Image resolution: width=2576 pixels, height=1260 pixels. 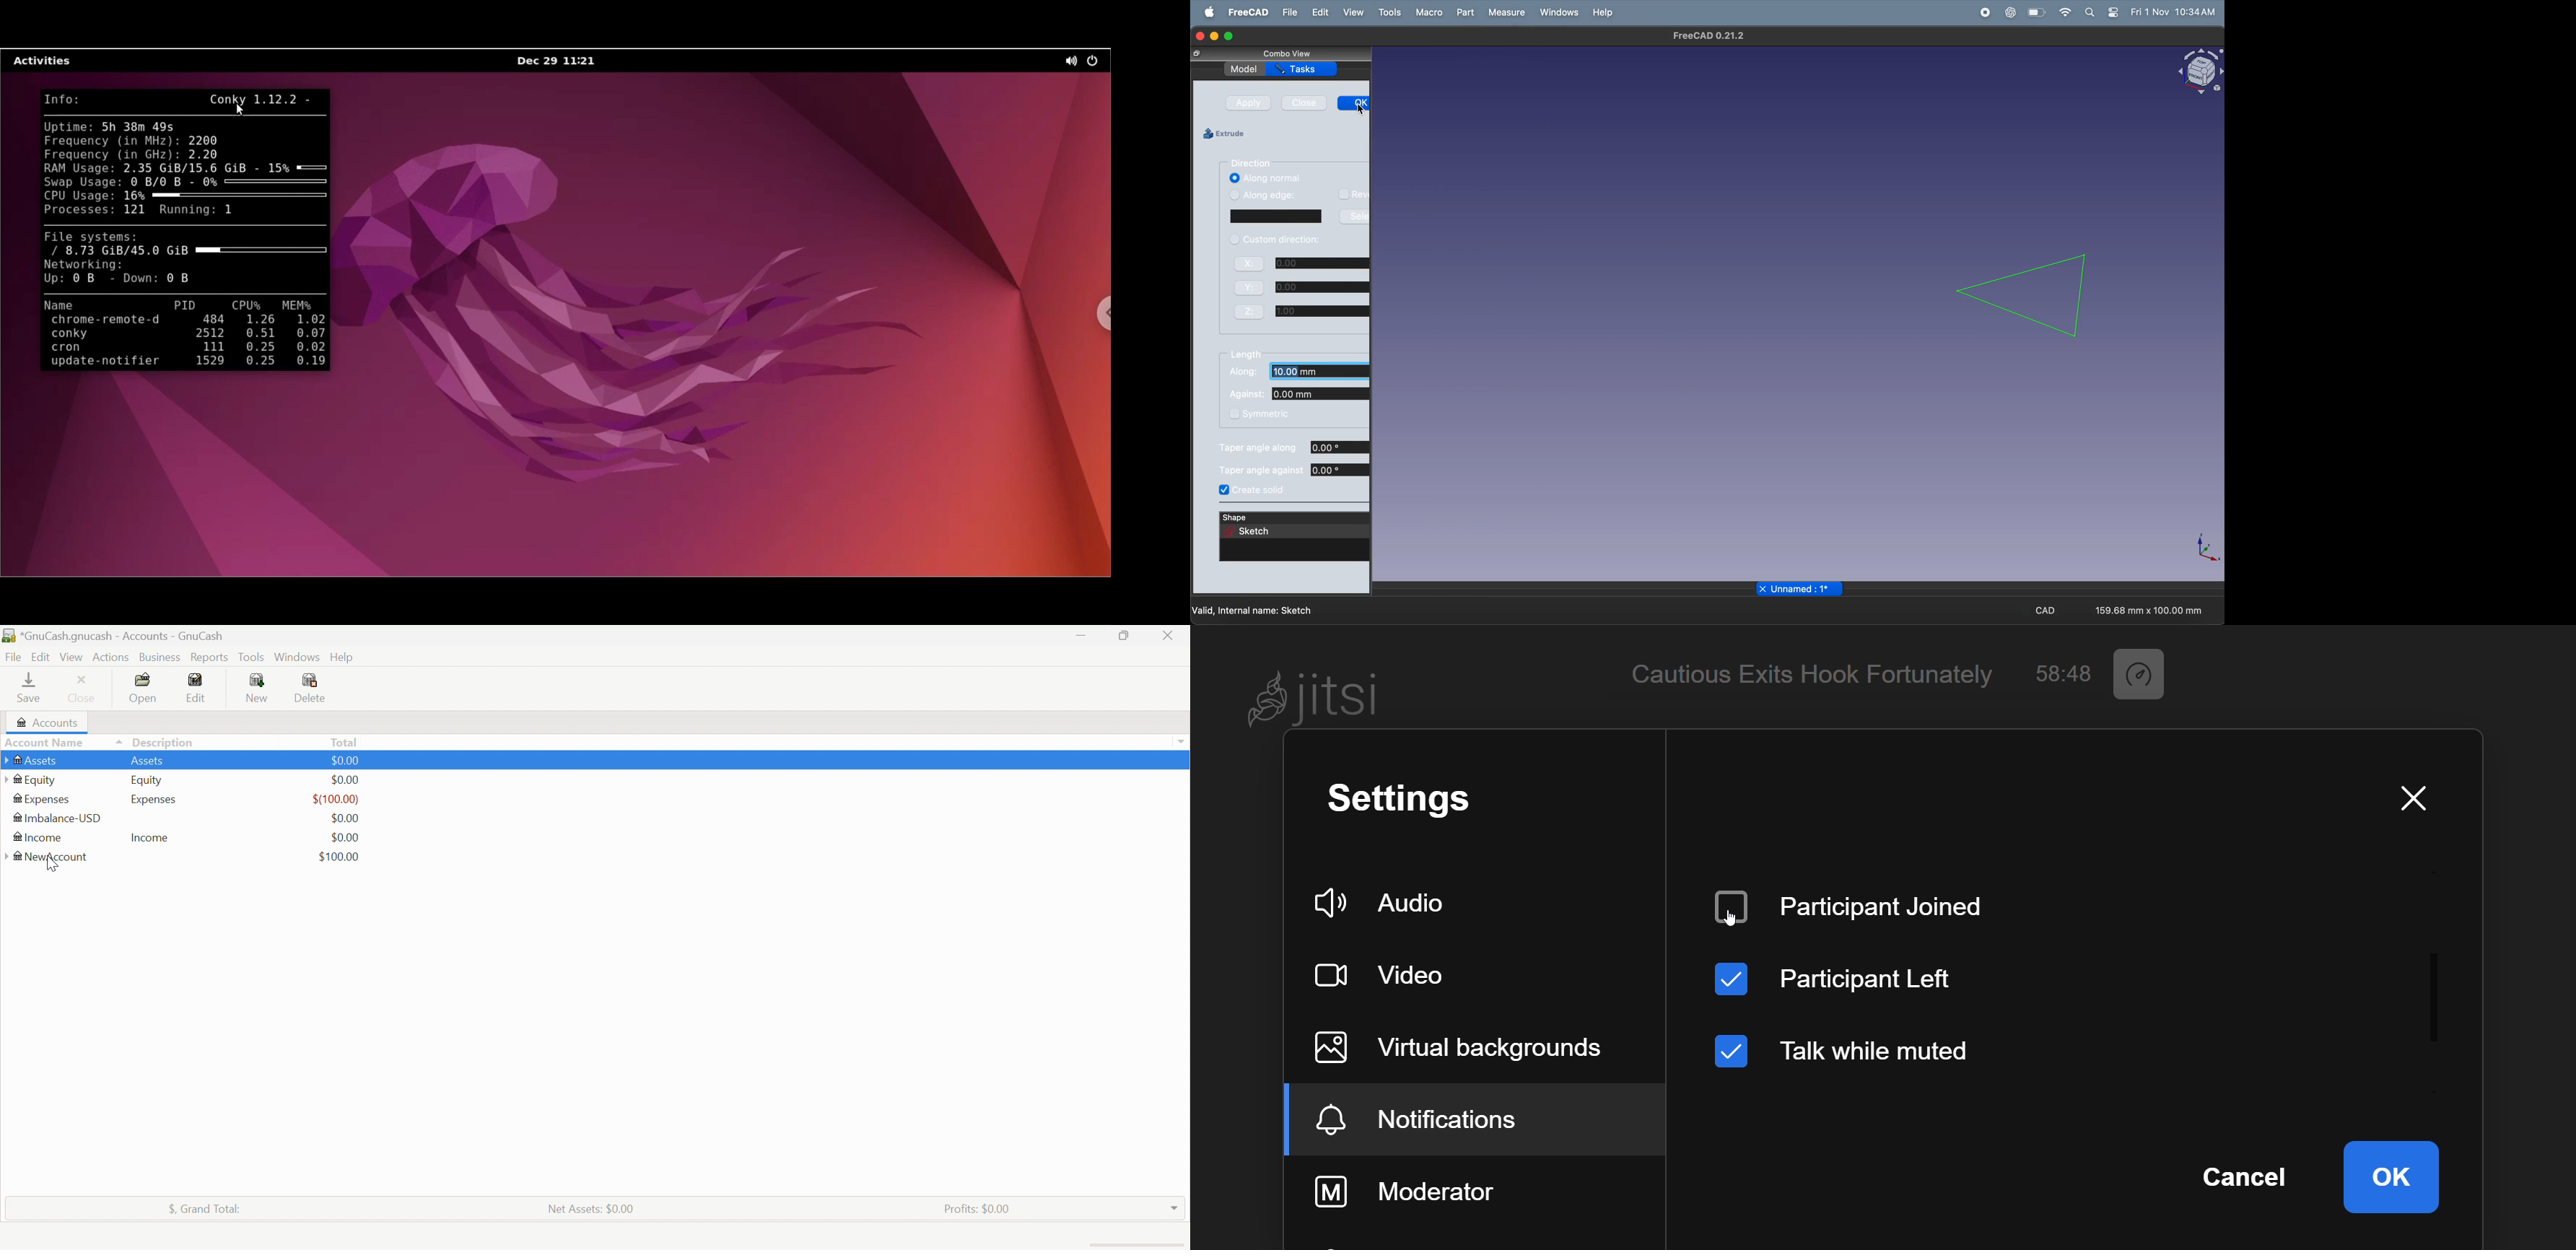 I want to click on Against:, so click(x=1248, y=395).